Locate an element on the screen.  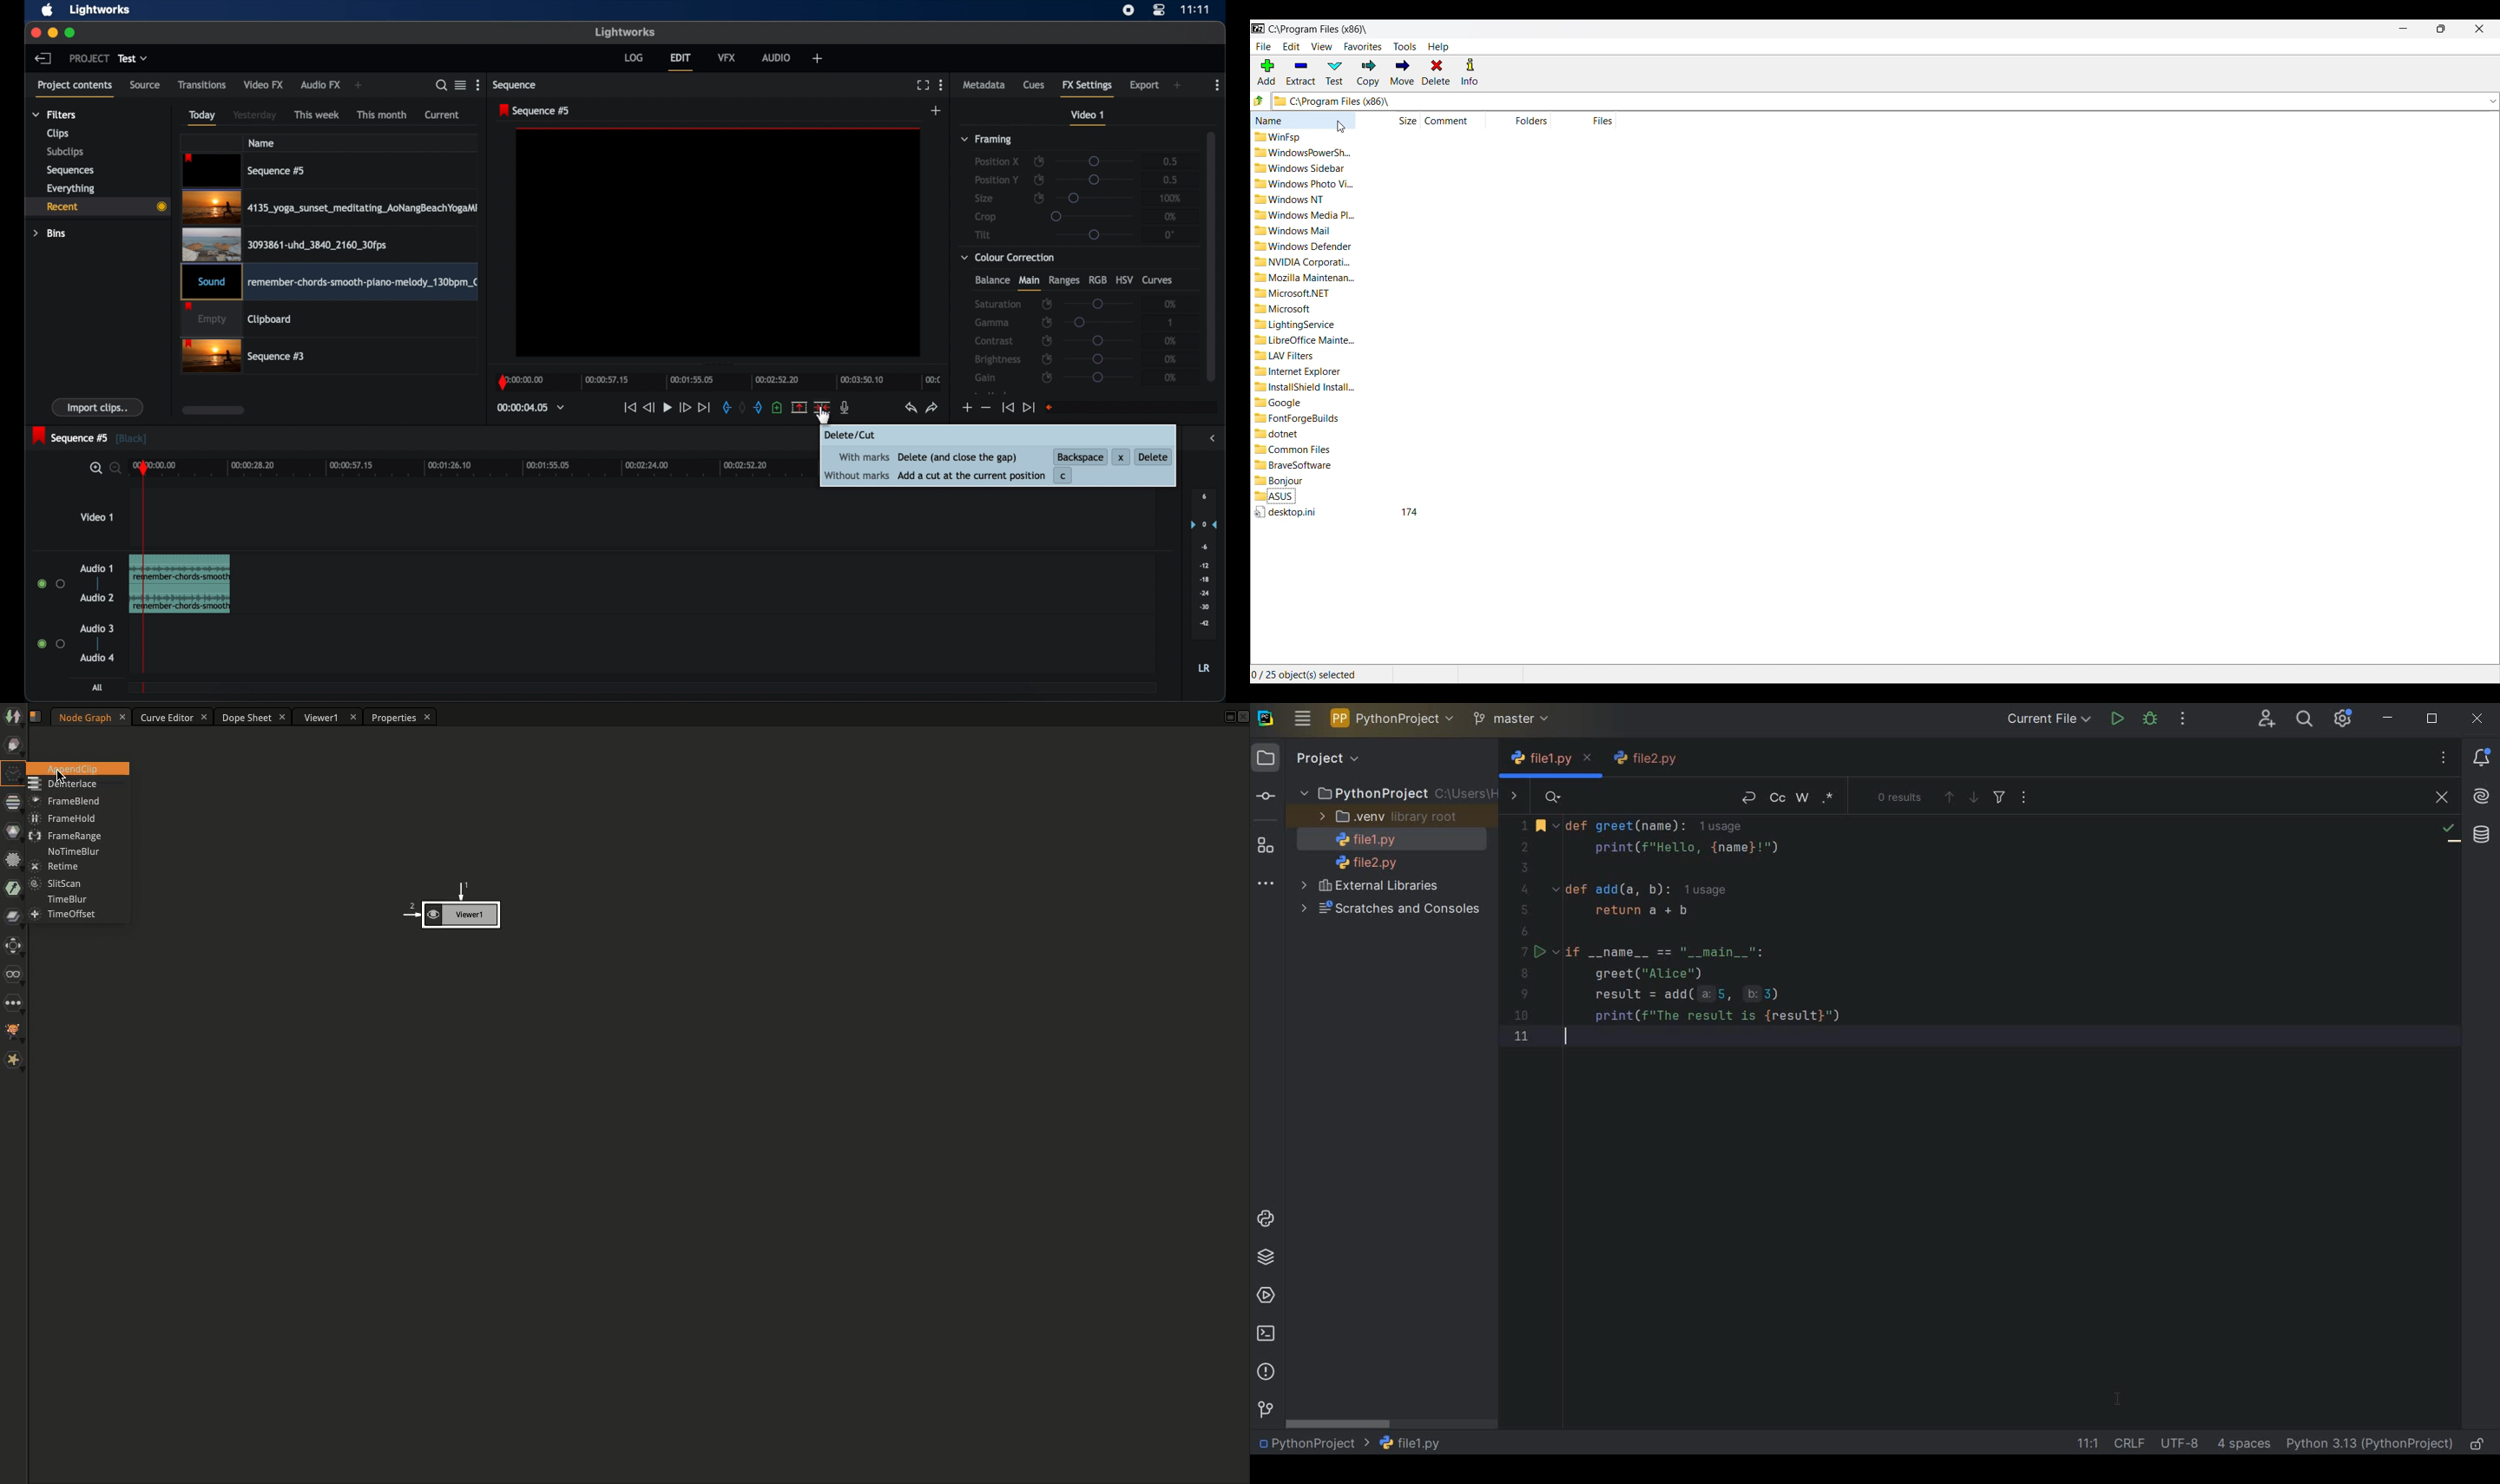
MAKE FILE READY ONLY is located at coordinates (2480, 1444).